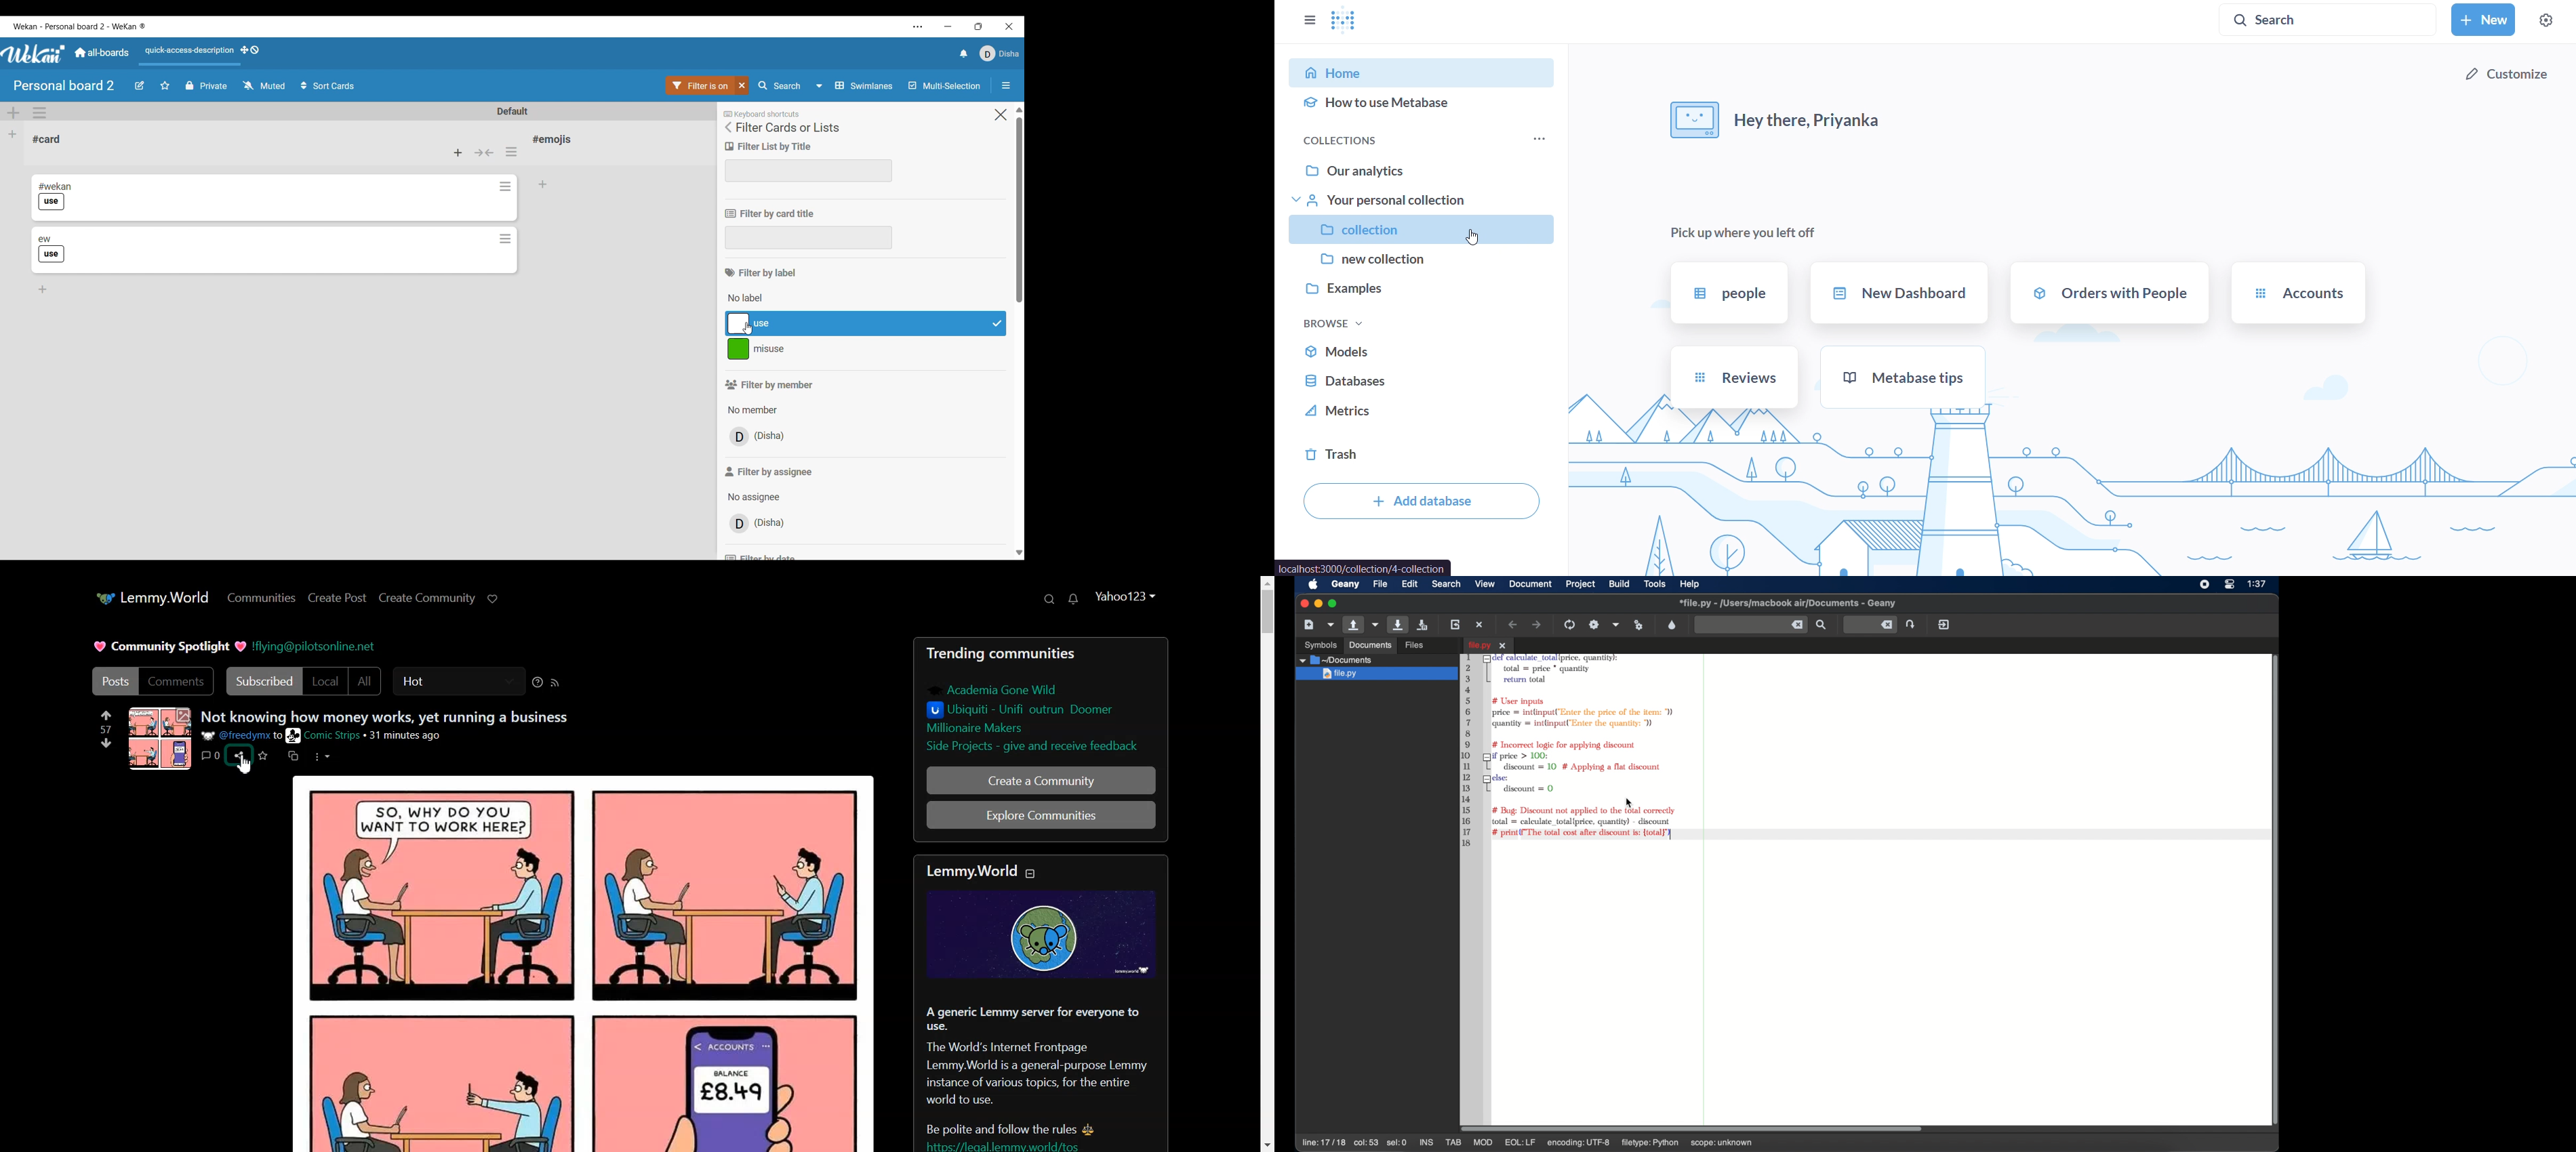 Image resolution: width=2576 pixels, height=1176 pixels. What do you see at coordinates (1629, 803) in the screenshot?
I see `cursor` at bounding box center [1629, 803].